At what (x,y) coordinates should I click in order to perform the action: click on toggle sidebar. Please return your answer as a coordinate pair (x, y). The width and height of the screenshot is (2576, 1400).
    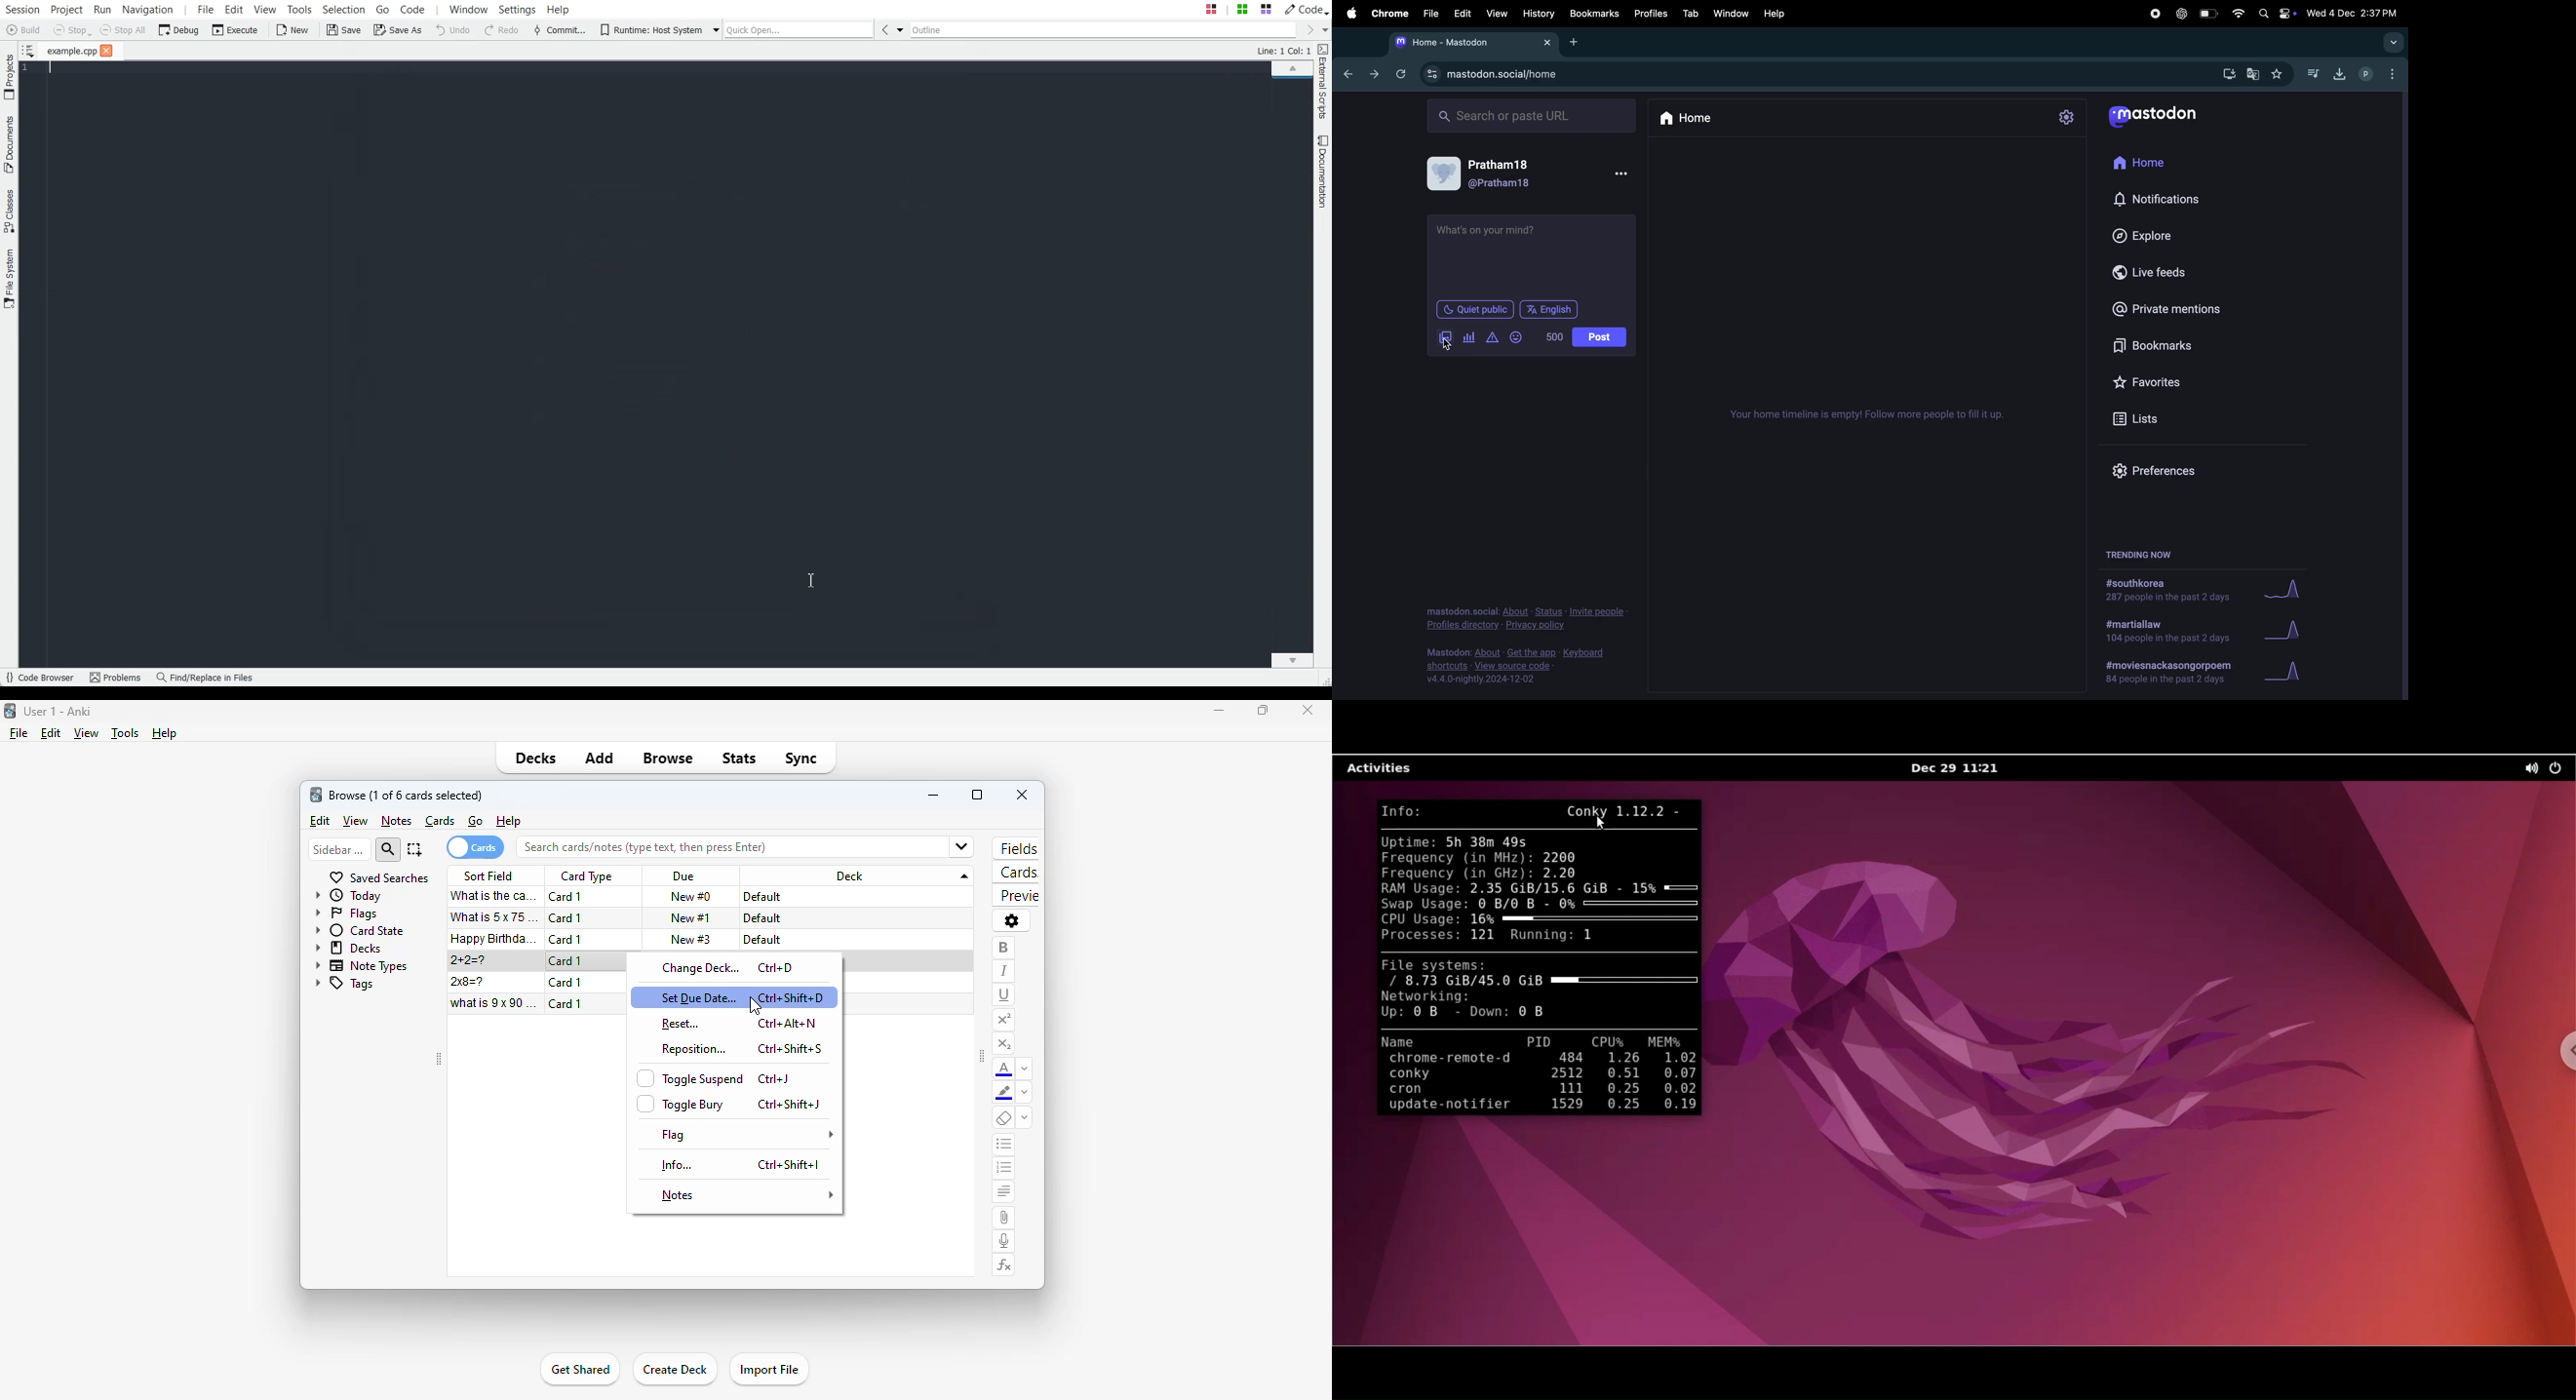
    Looking at the image, I should click on (438, 1060).